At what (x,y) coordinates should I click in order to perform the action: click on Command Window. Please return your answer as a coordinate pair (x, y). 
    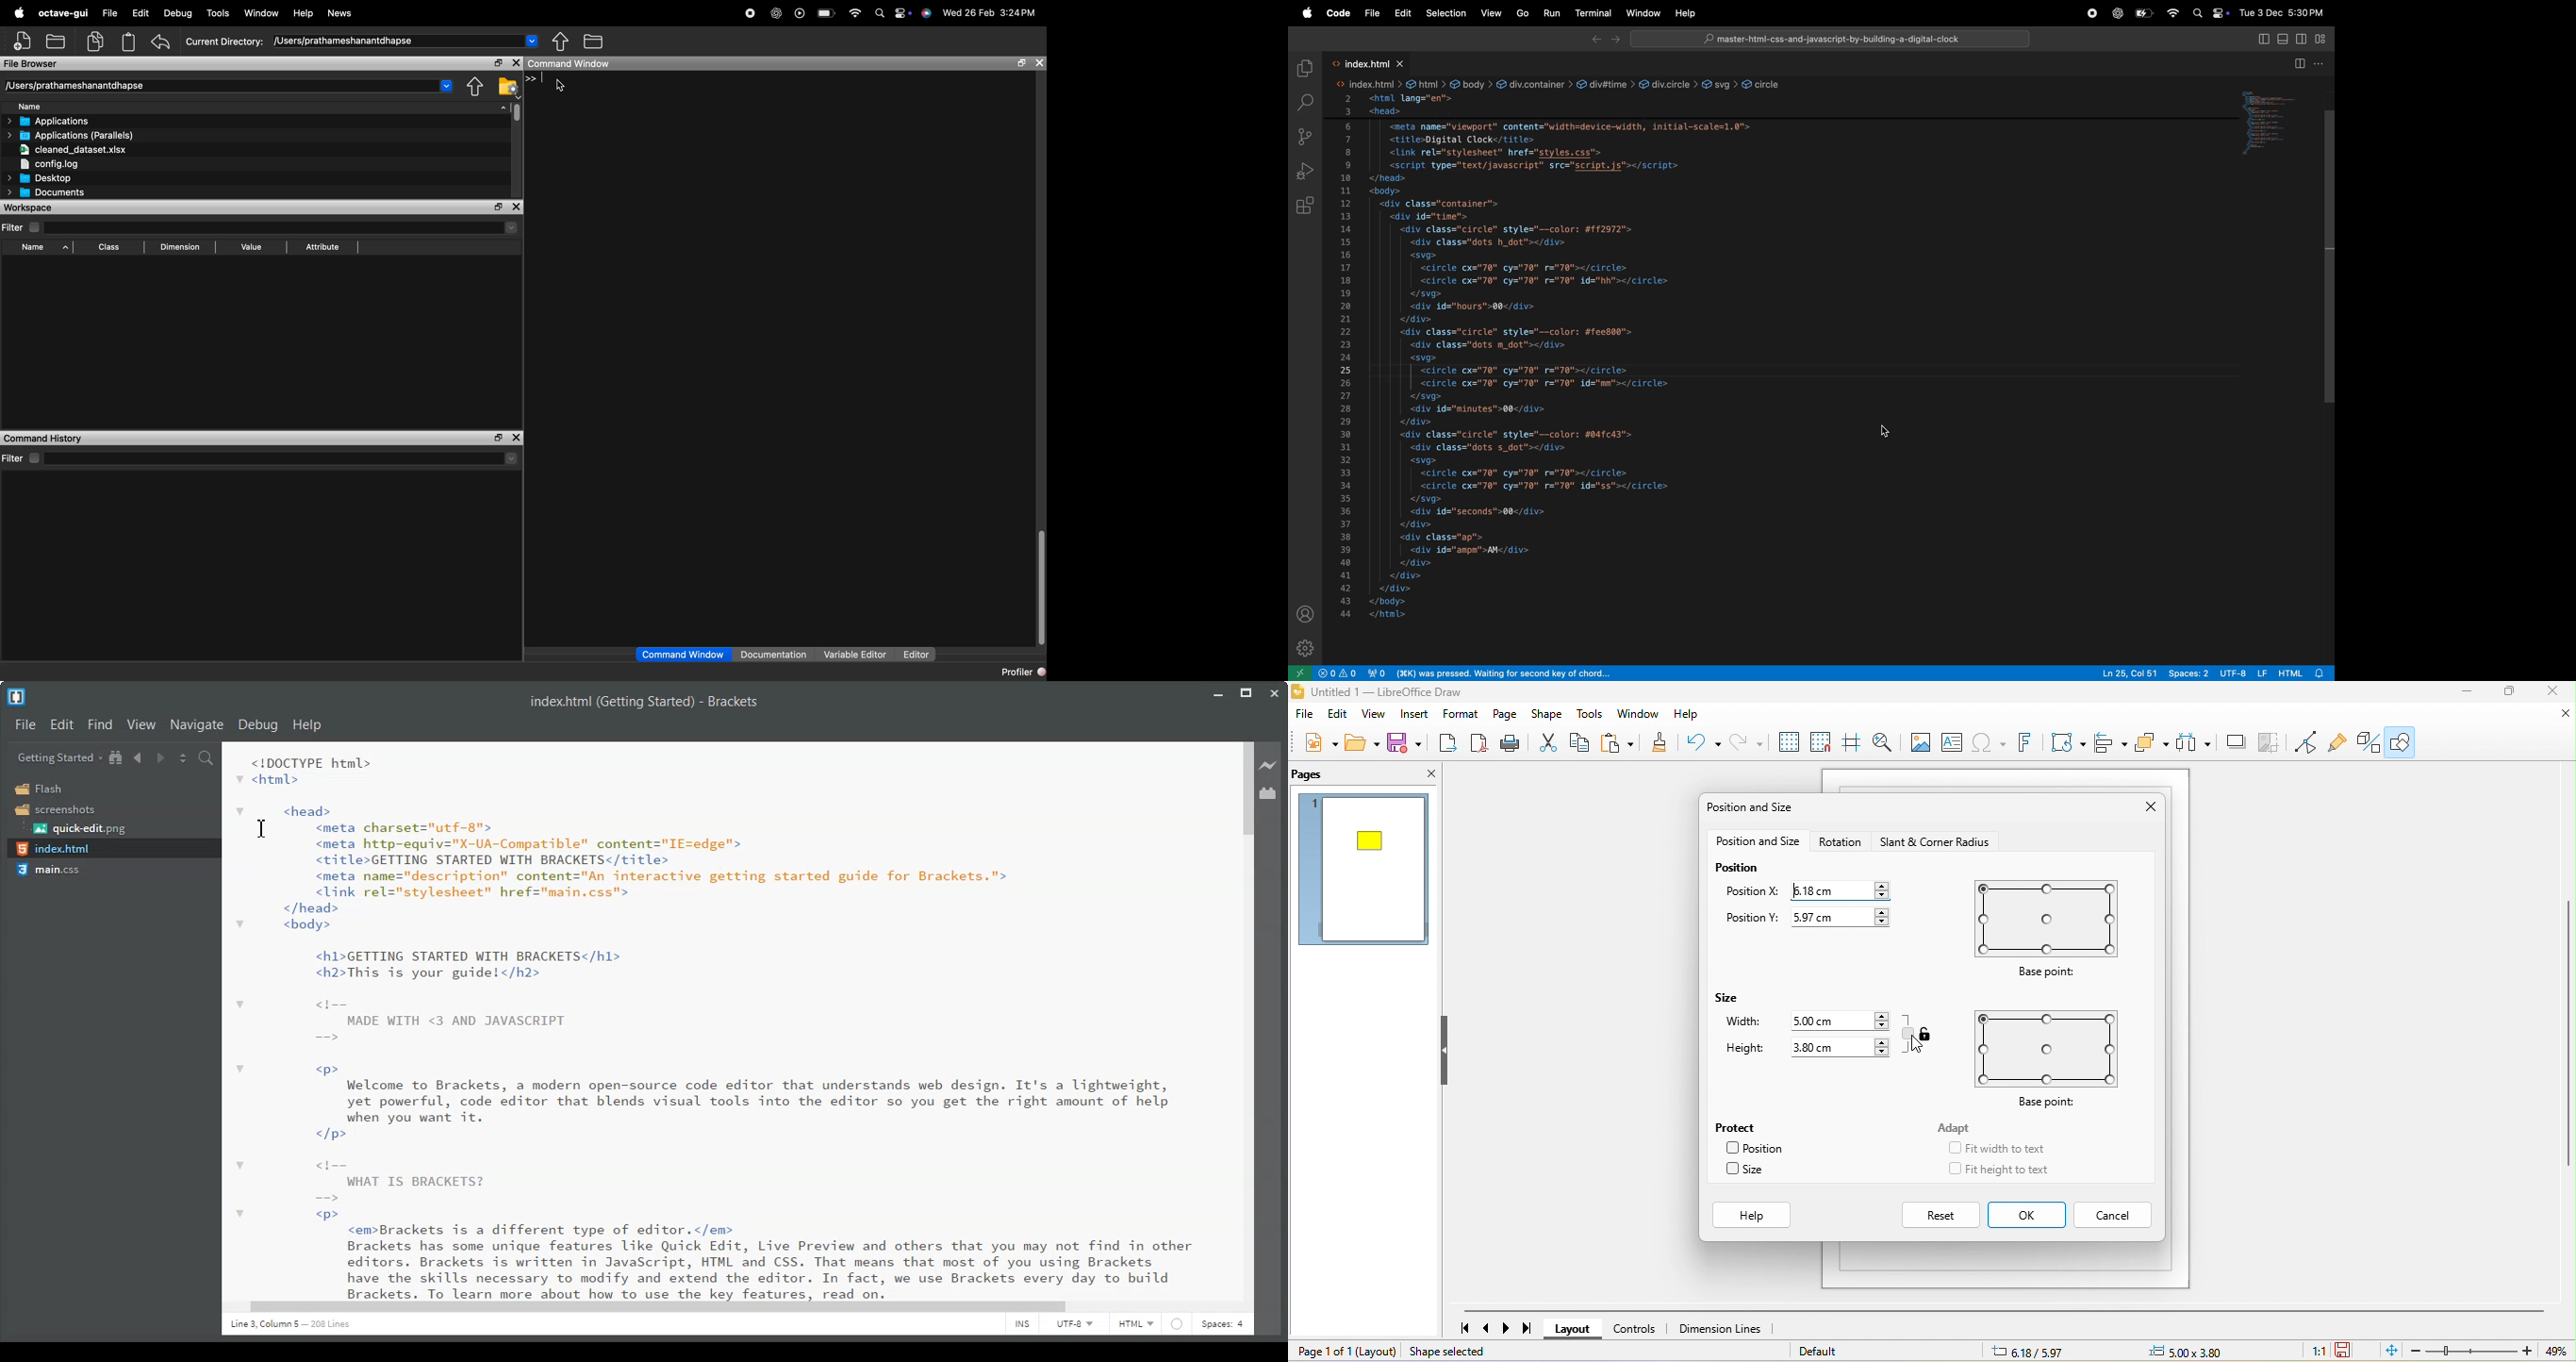
    Looking at the image, I should click on (684, 655).